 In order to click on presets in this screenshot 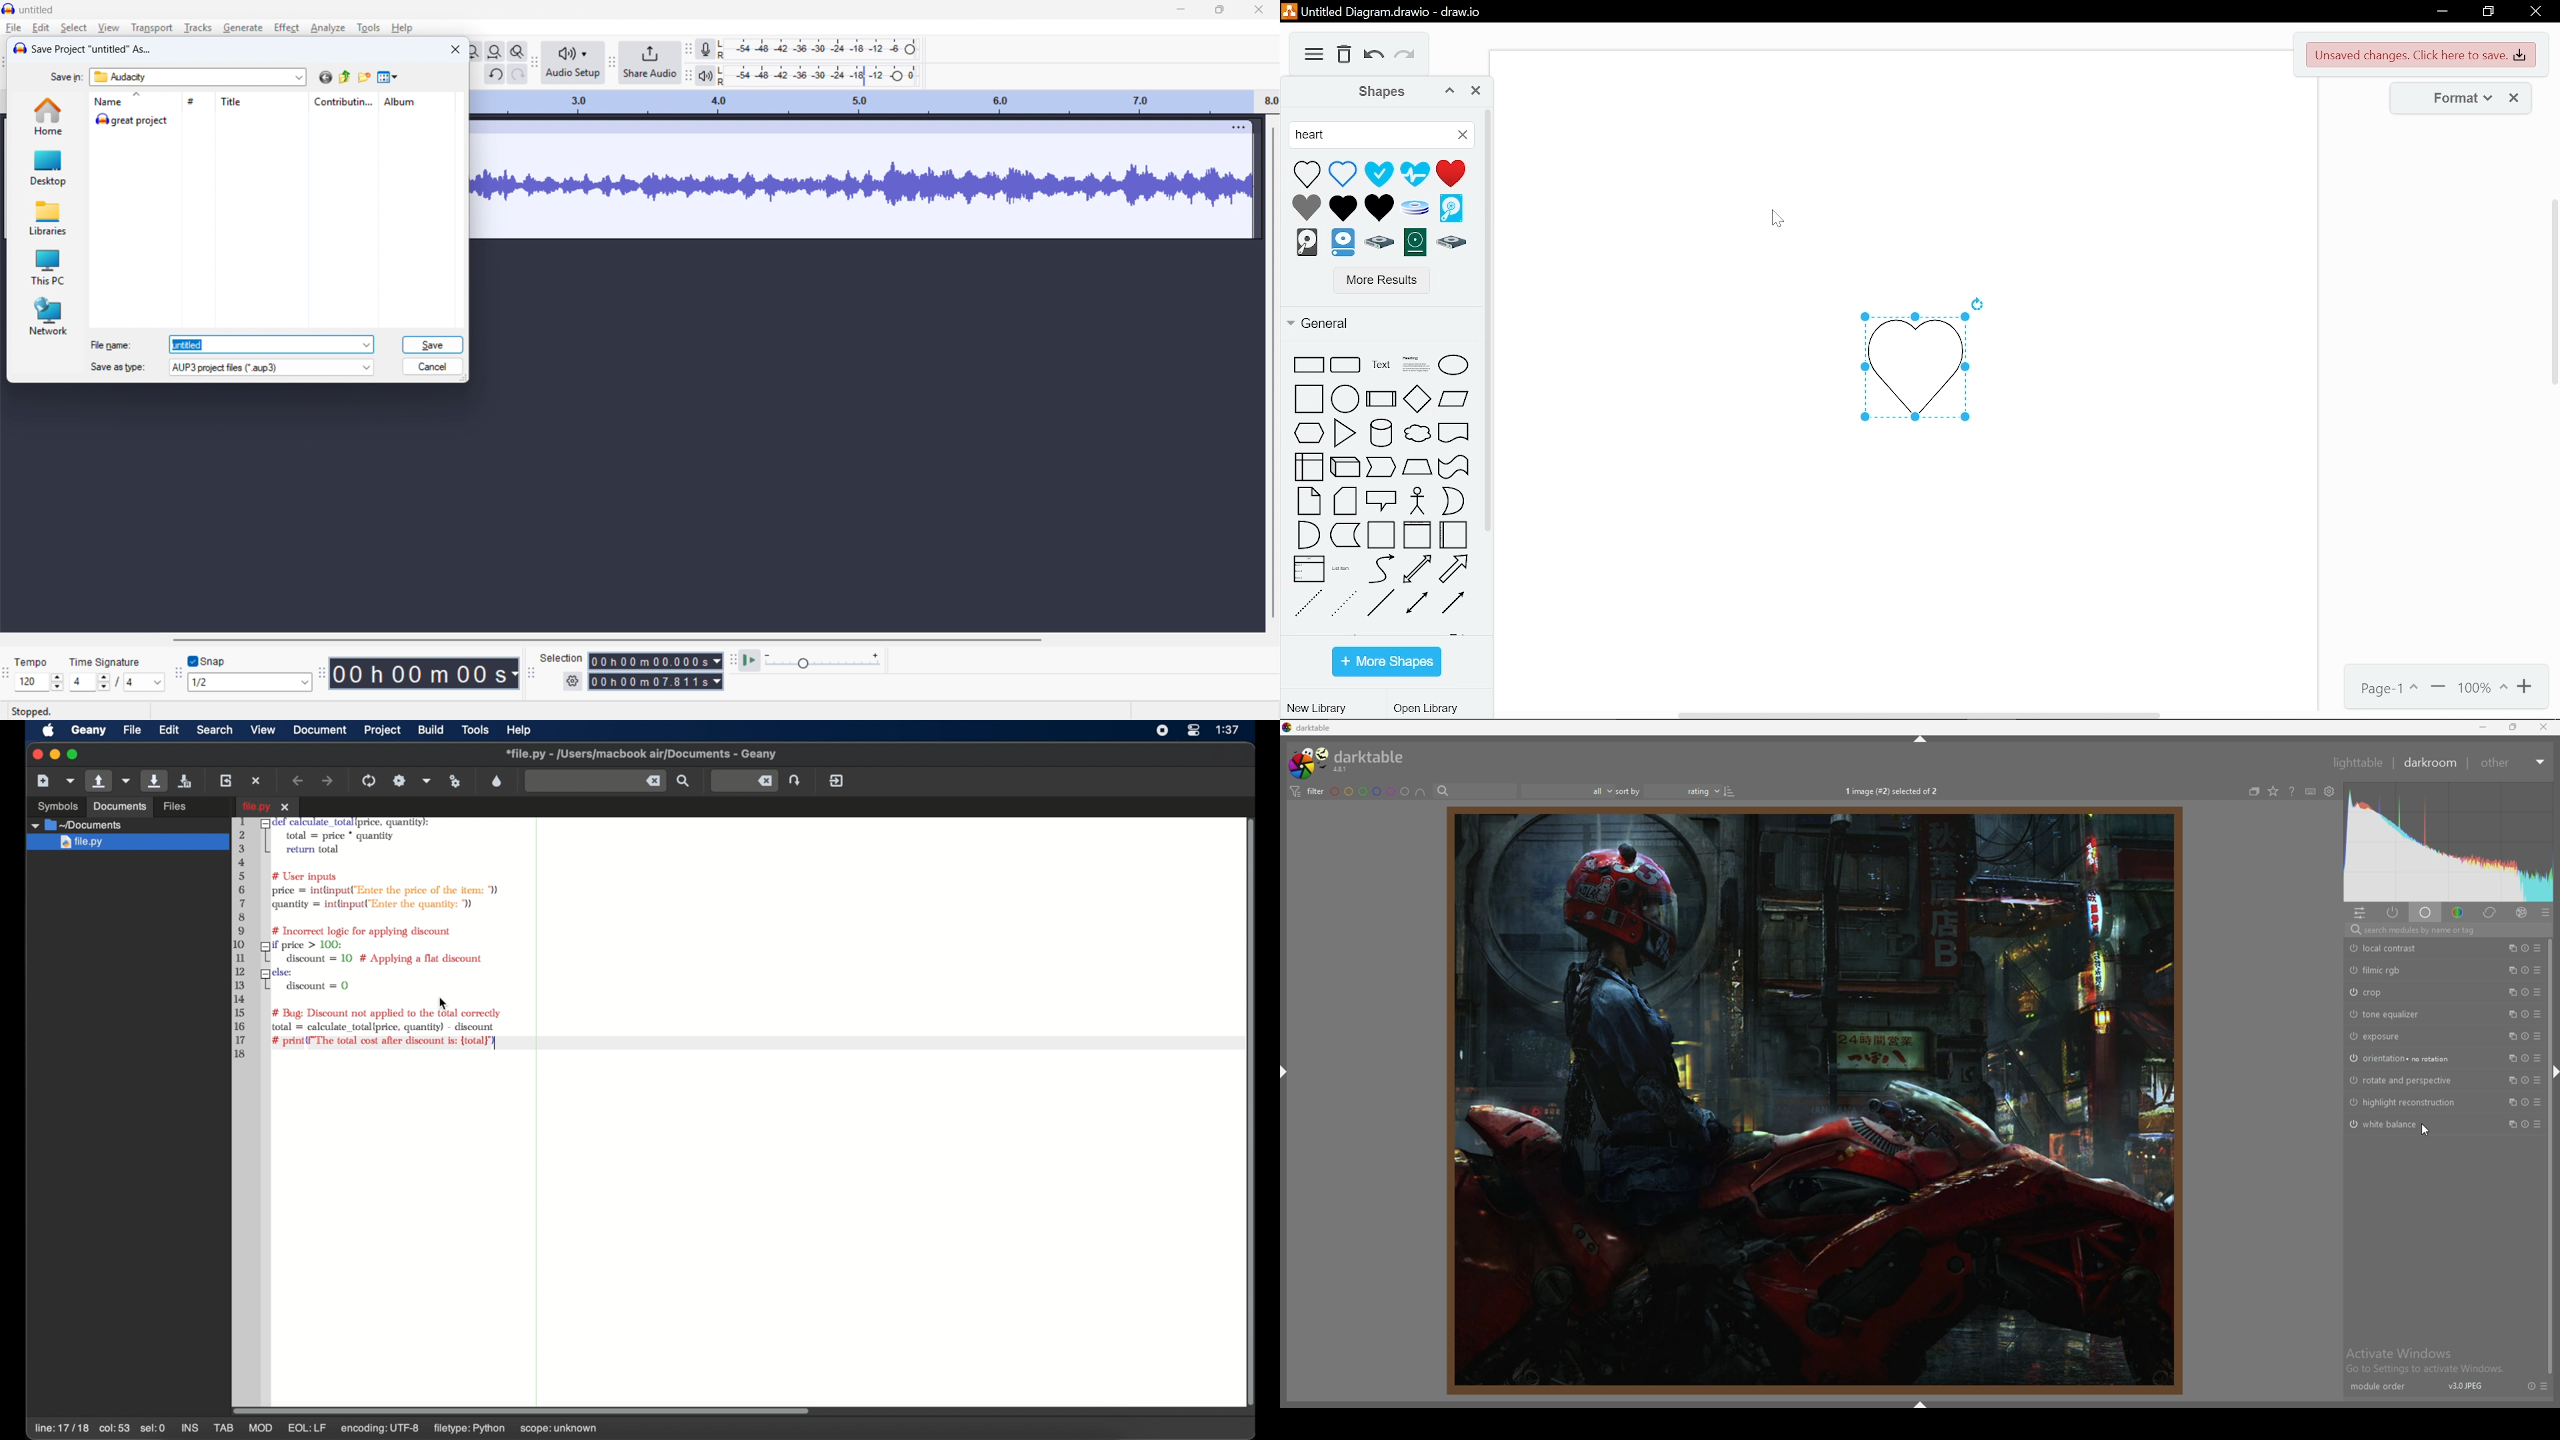, I will do `click(2537, 1102)`.